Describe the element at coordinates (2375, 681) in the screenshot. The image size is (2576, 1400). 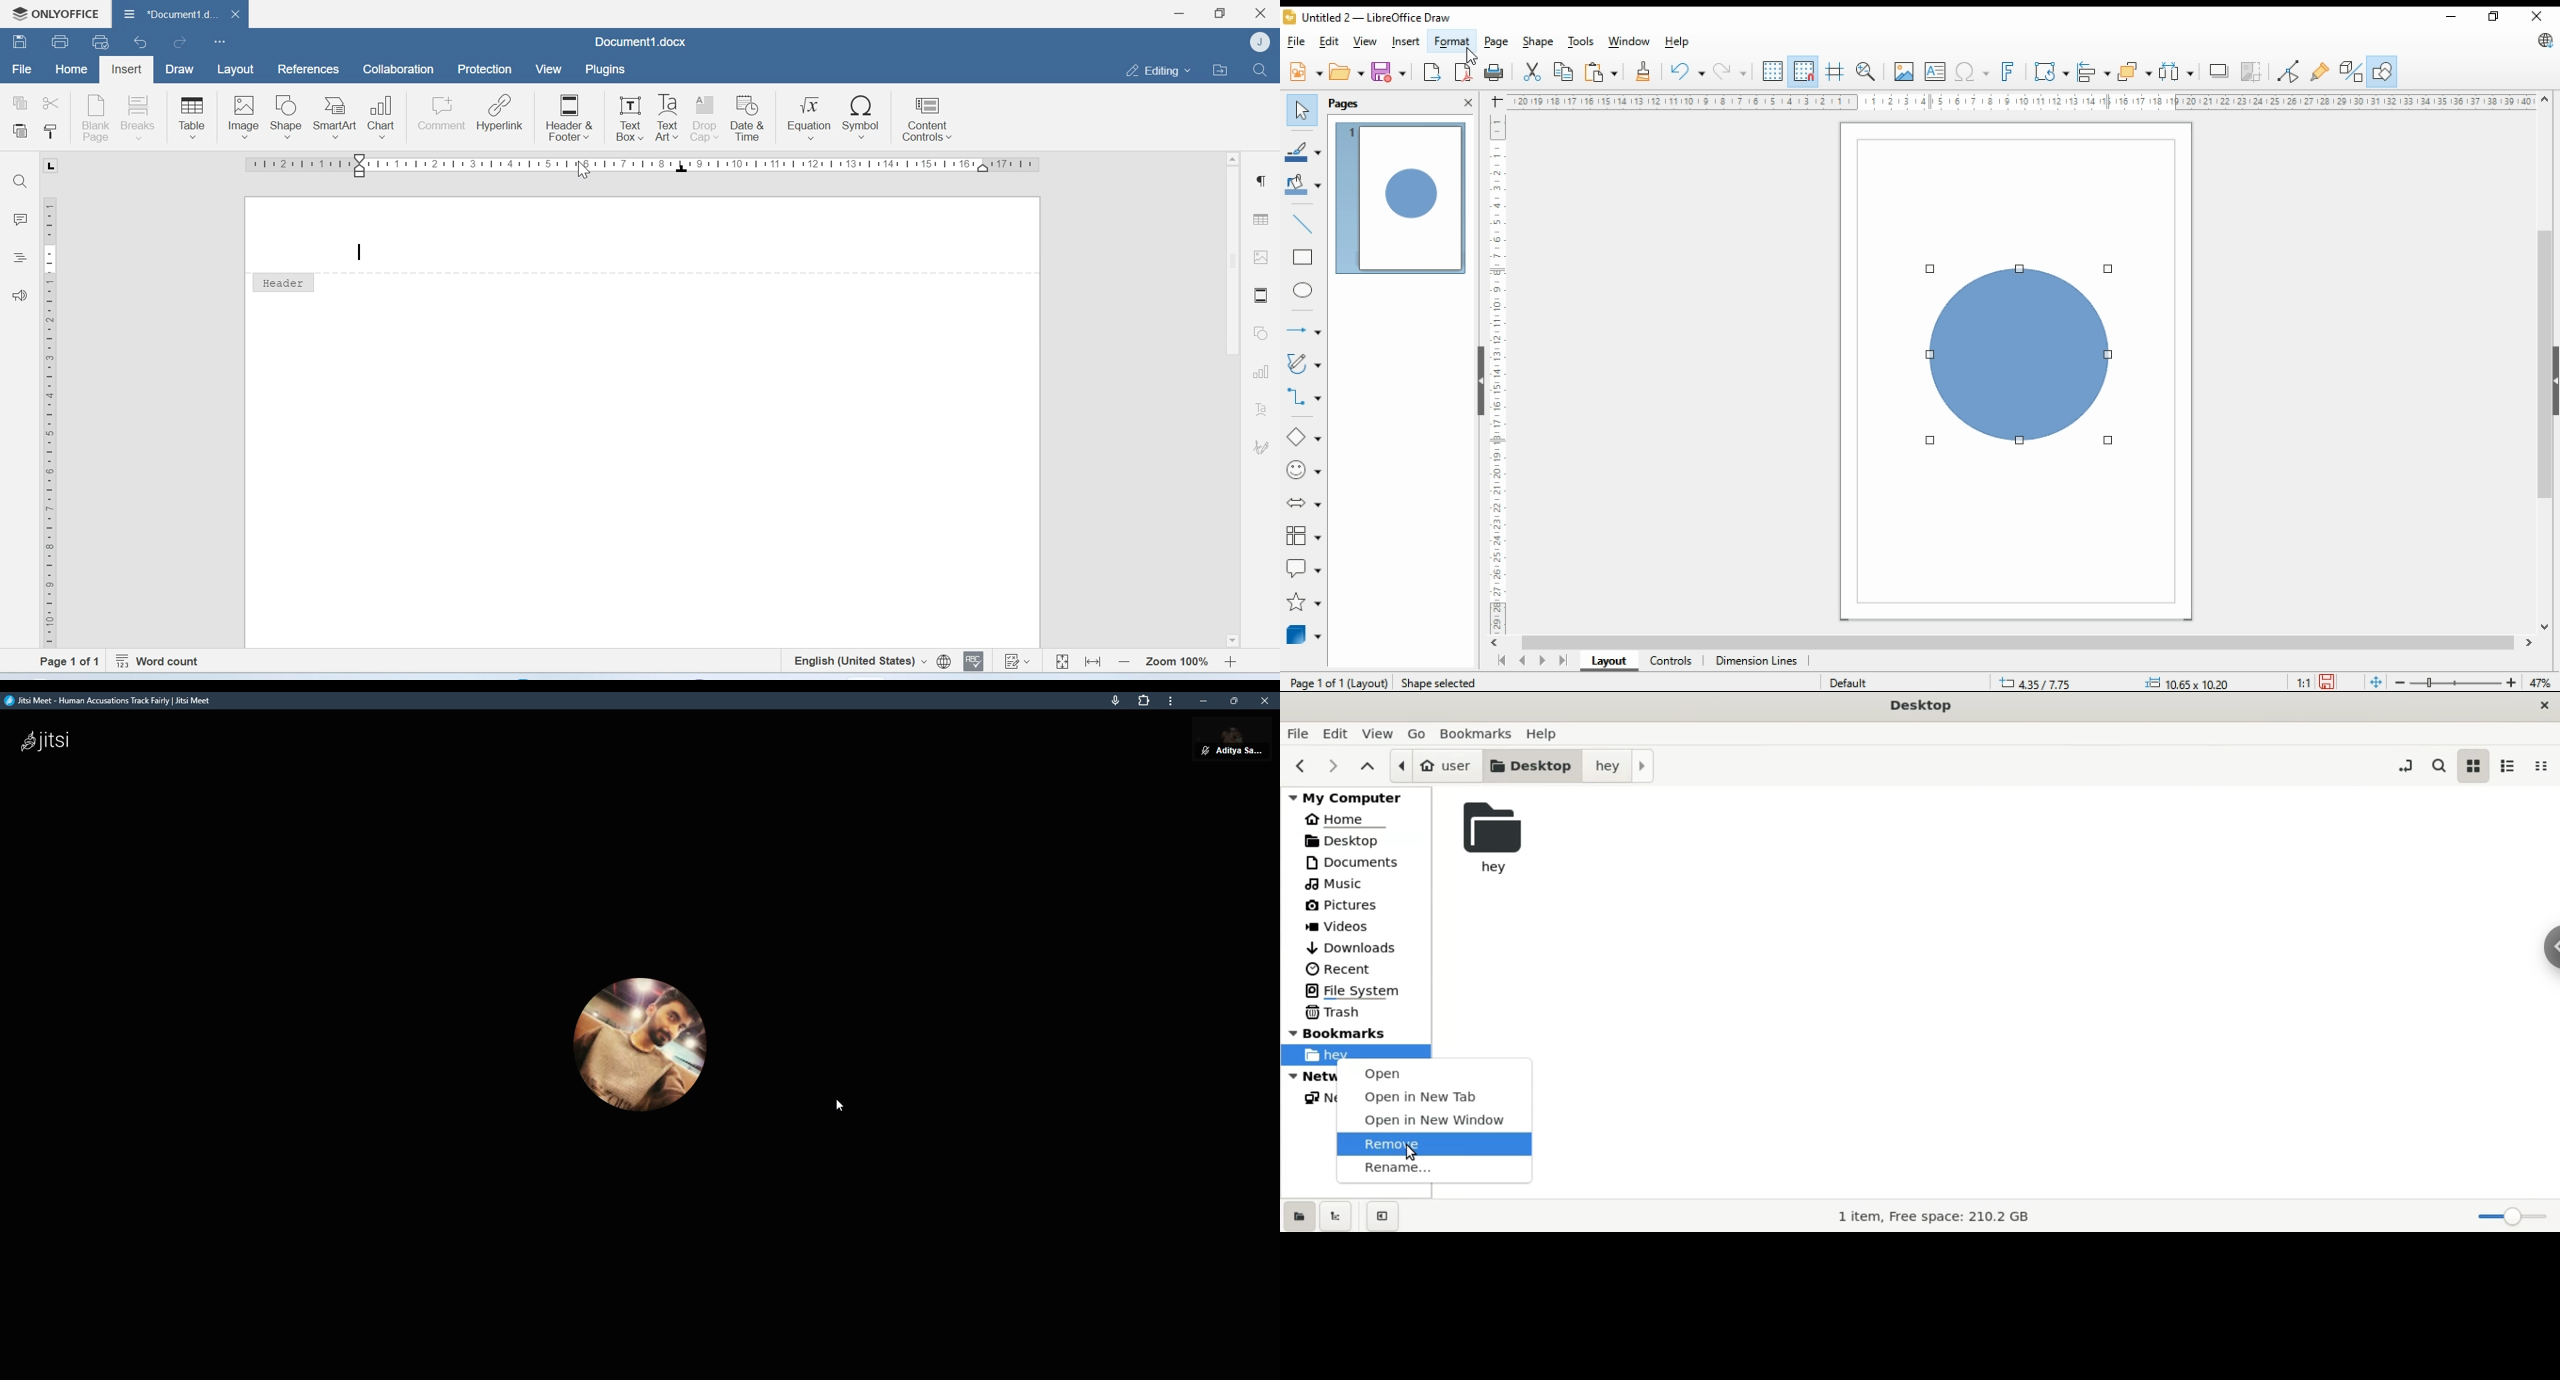
I see `fit page to window` at that location.